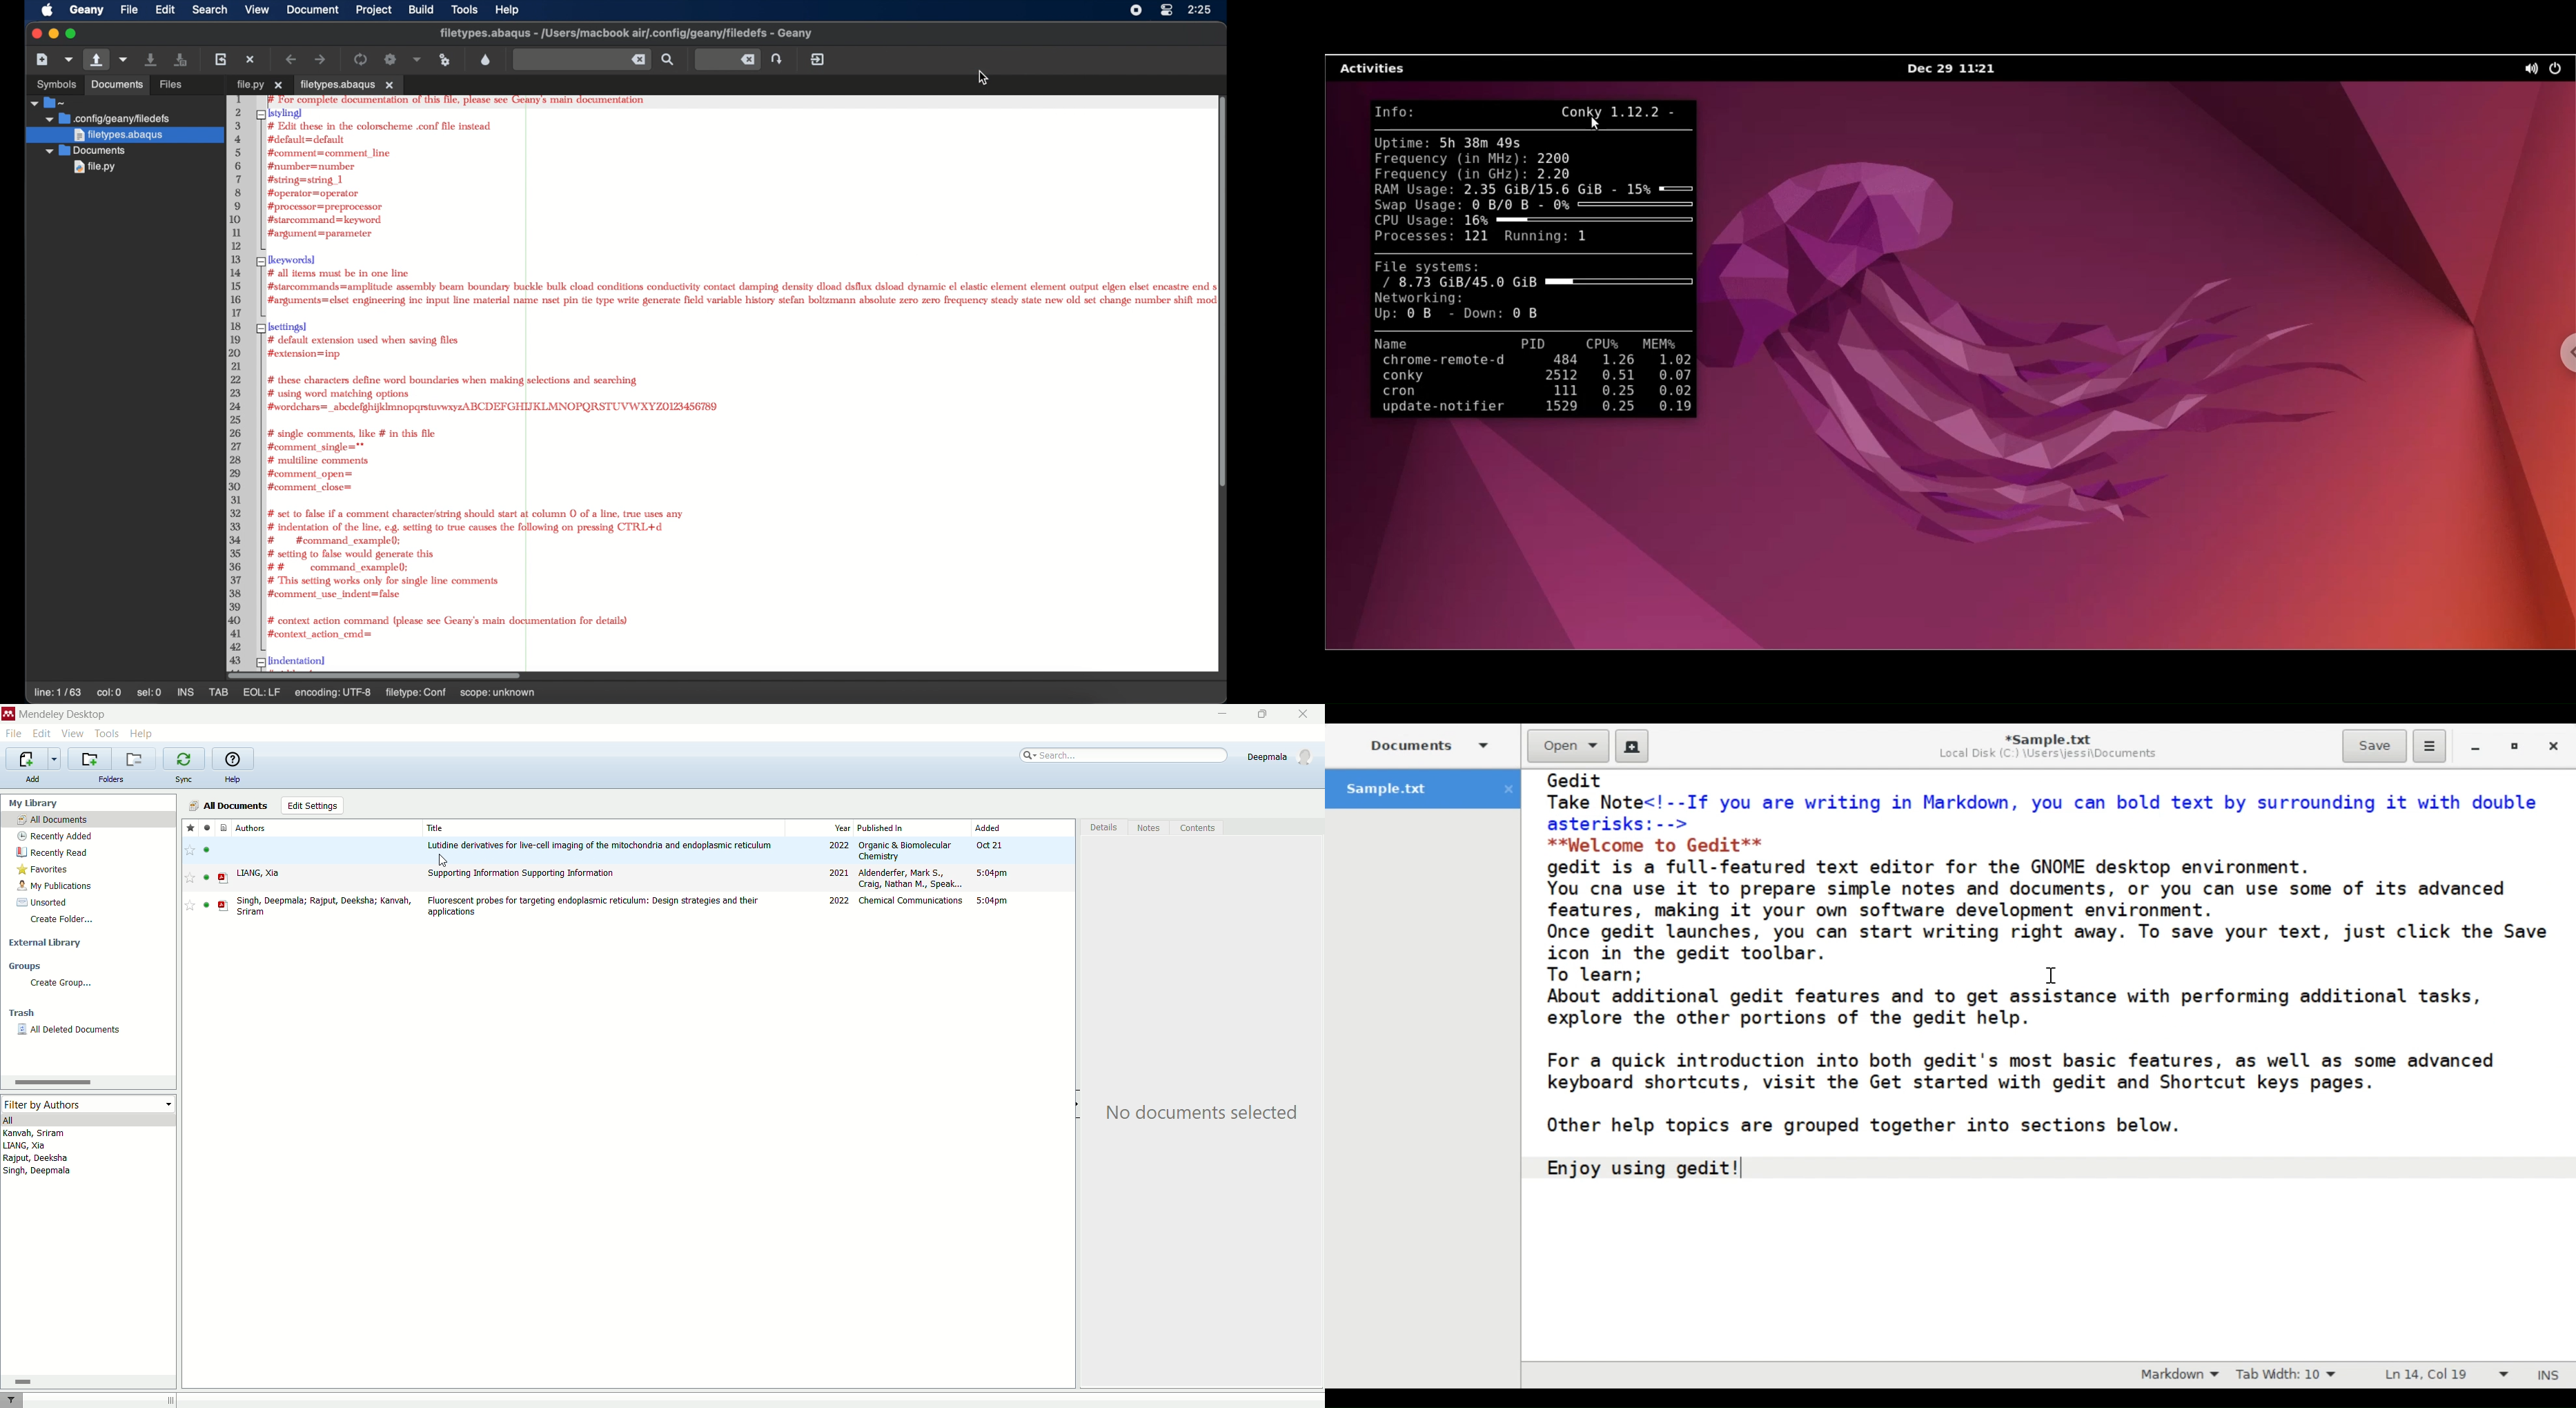  I want to click on compile the current file, so click(362, 59).